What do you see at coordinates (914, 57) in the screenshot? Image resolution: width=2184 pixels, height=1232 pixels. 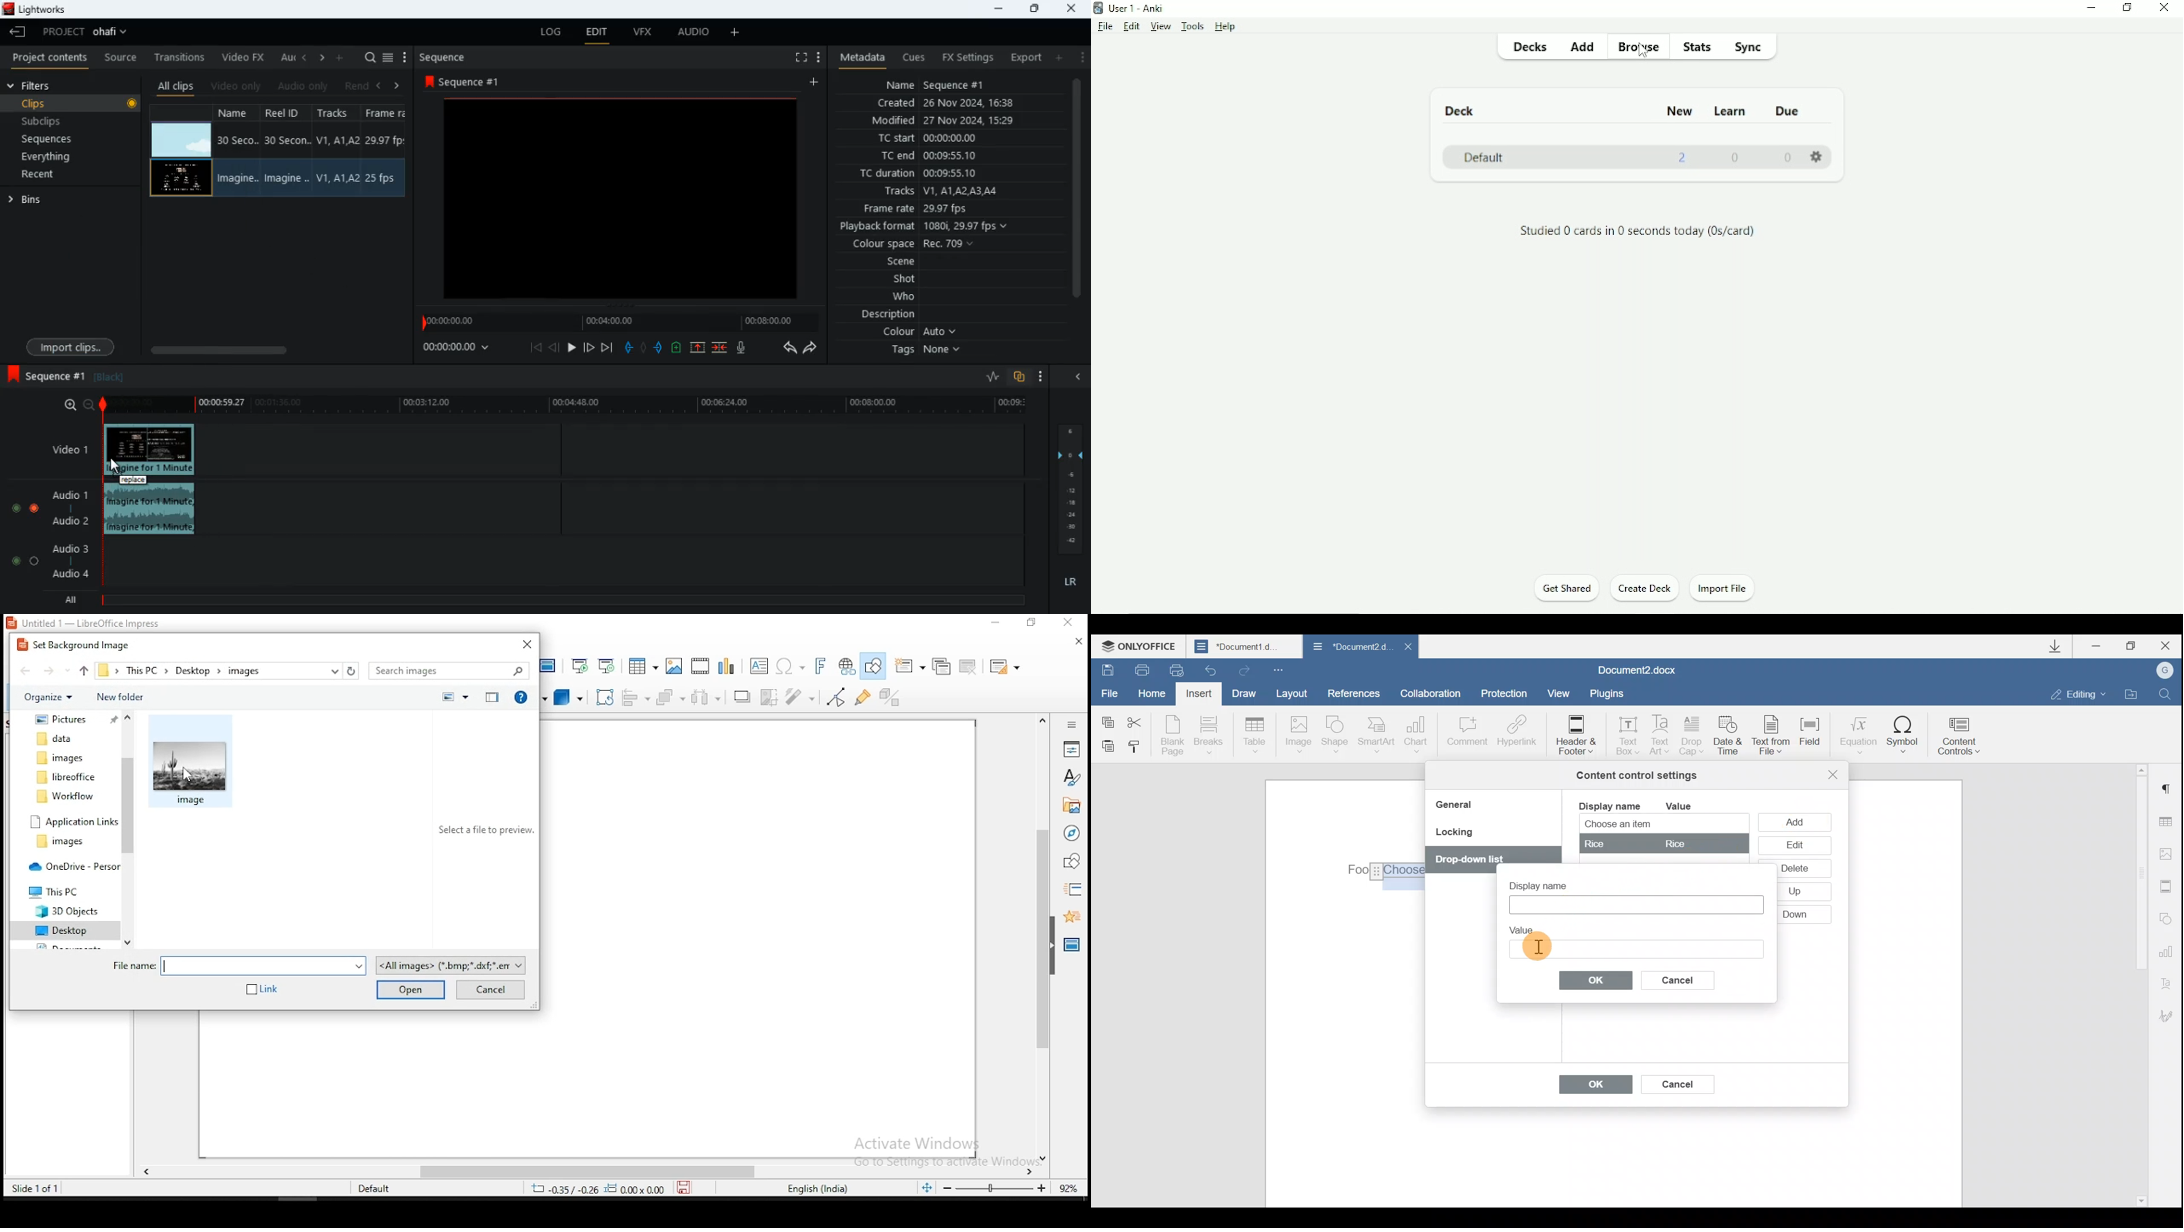 I see `cues` at bounding box center [914, 57].